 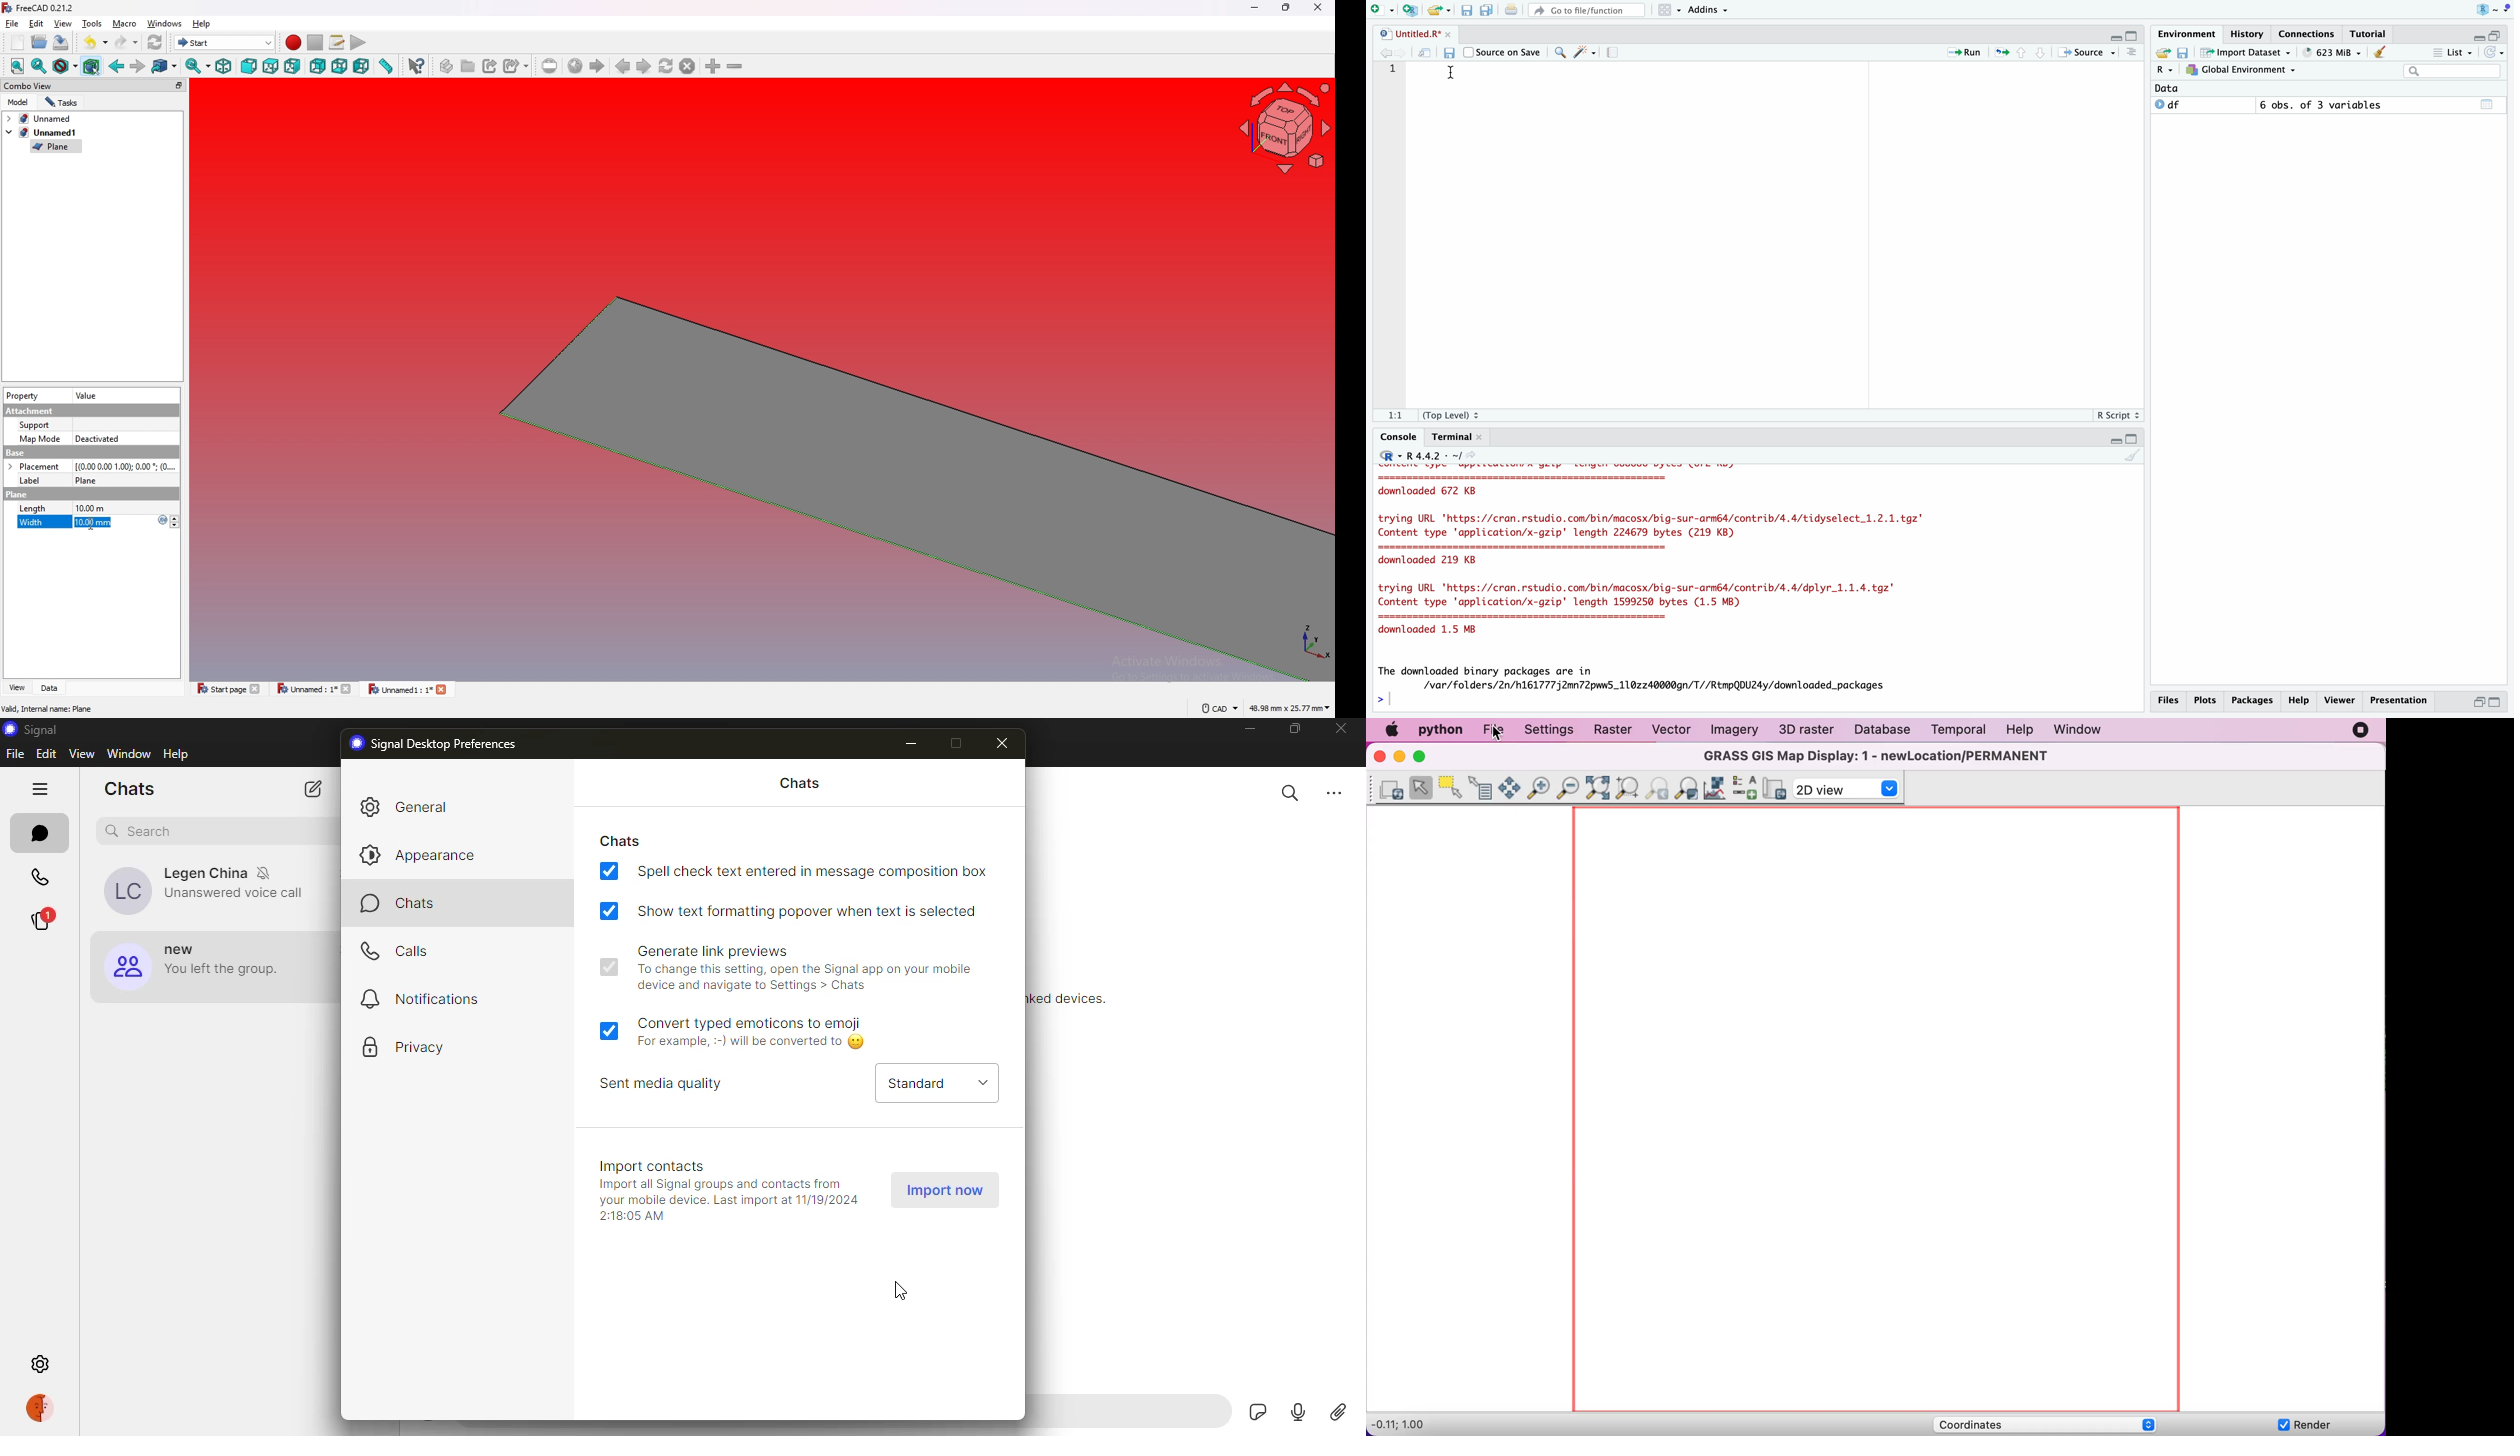 What do you see at coordinates (2489, 105) in the screenshot?
I see `Calender` at bounding box center [2489, 105].